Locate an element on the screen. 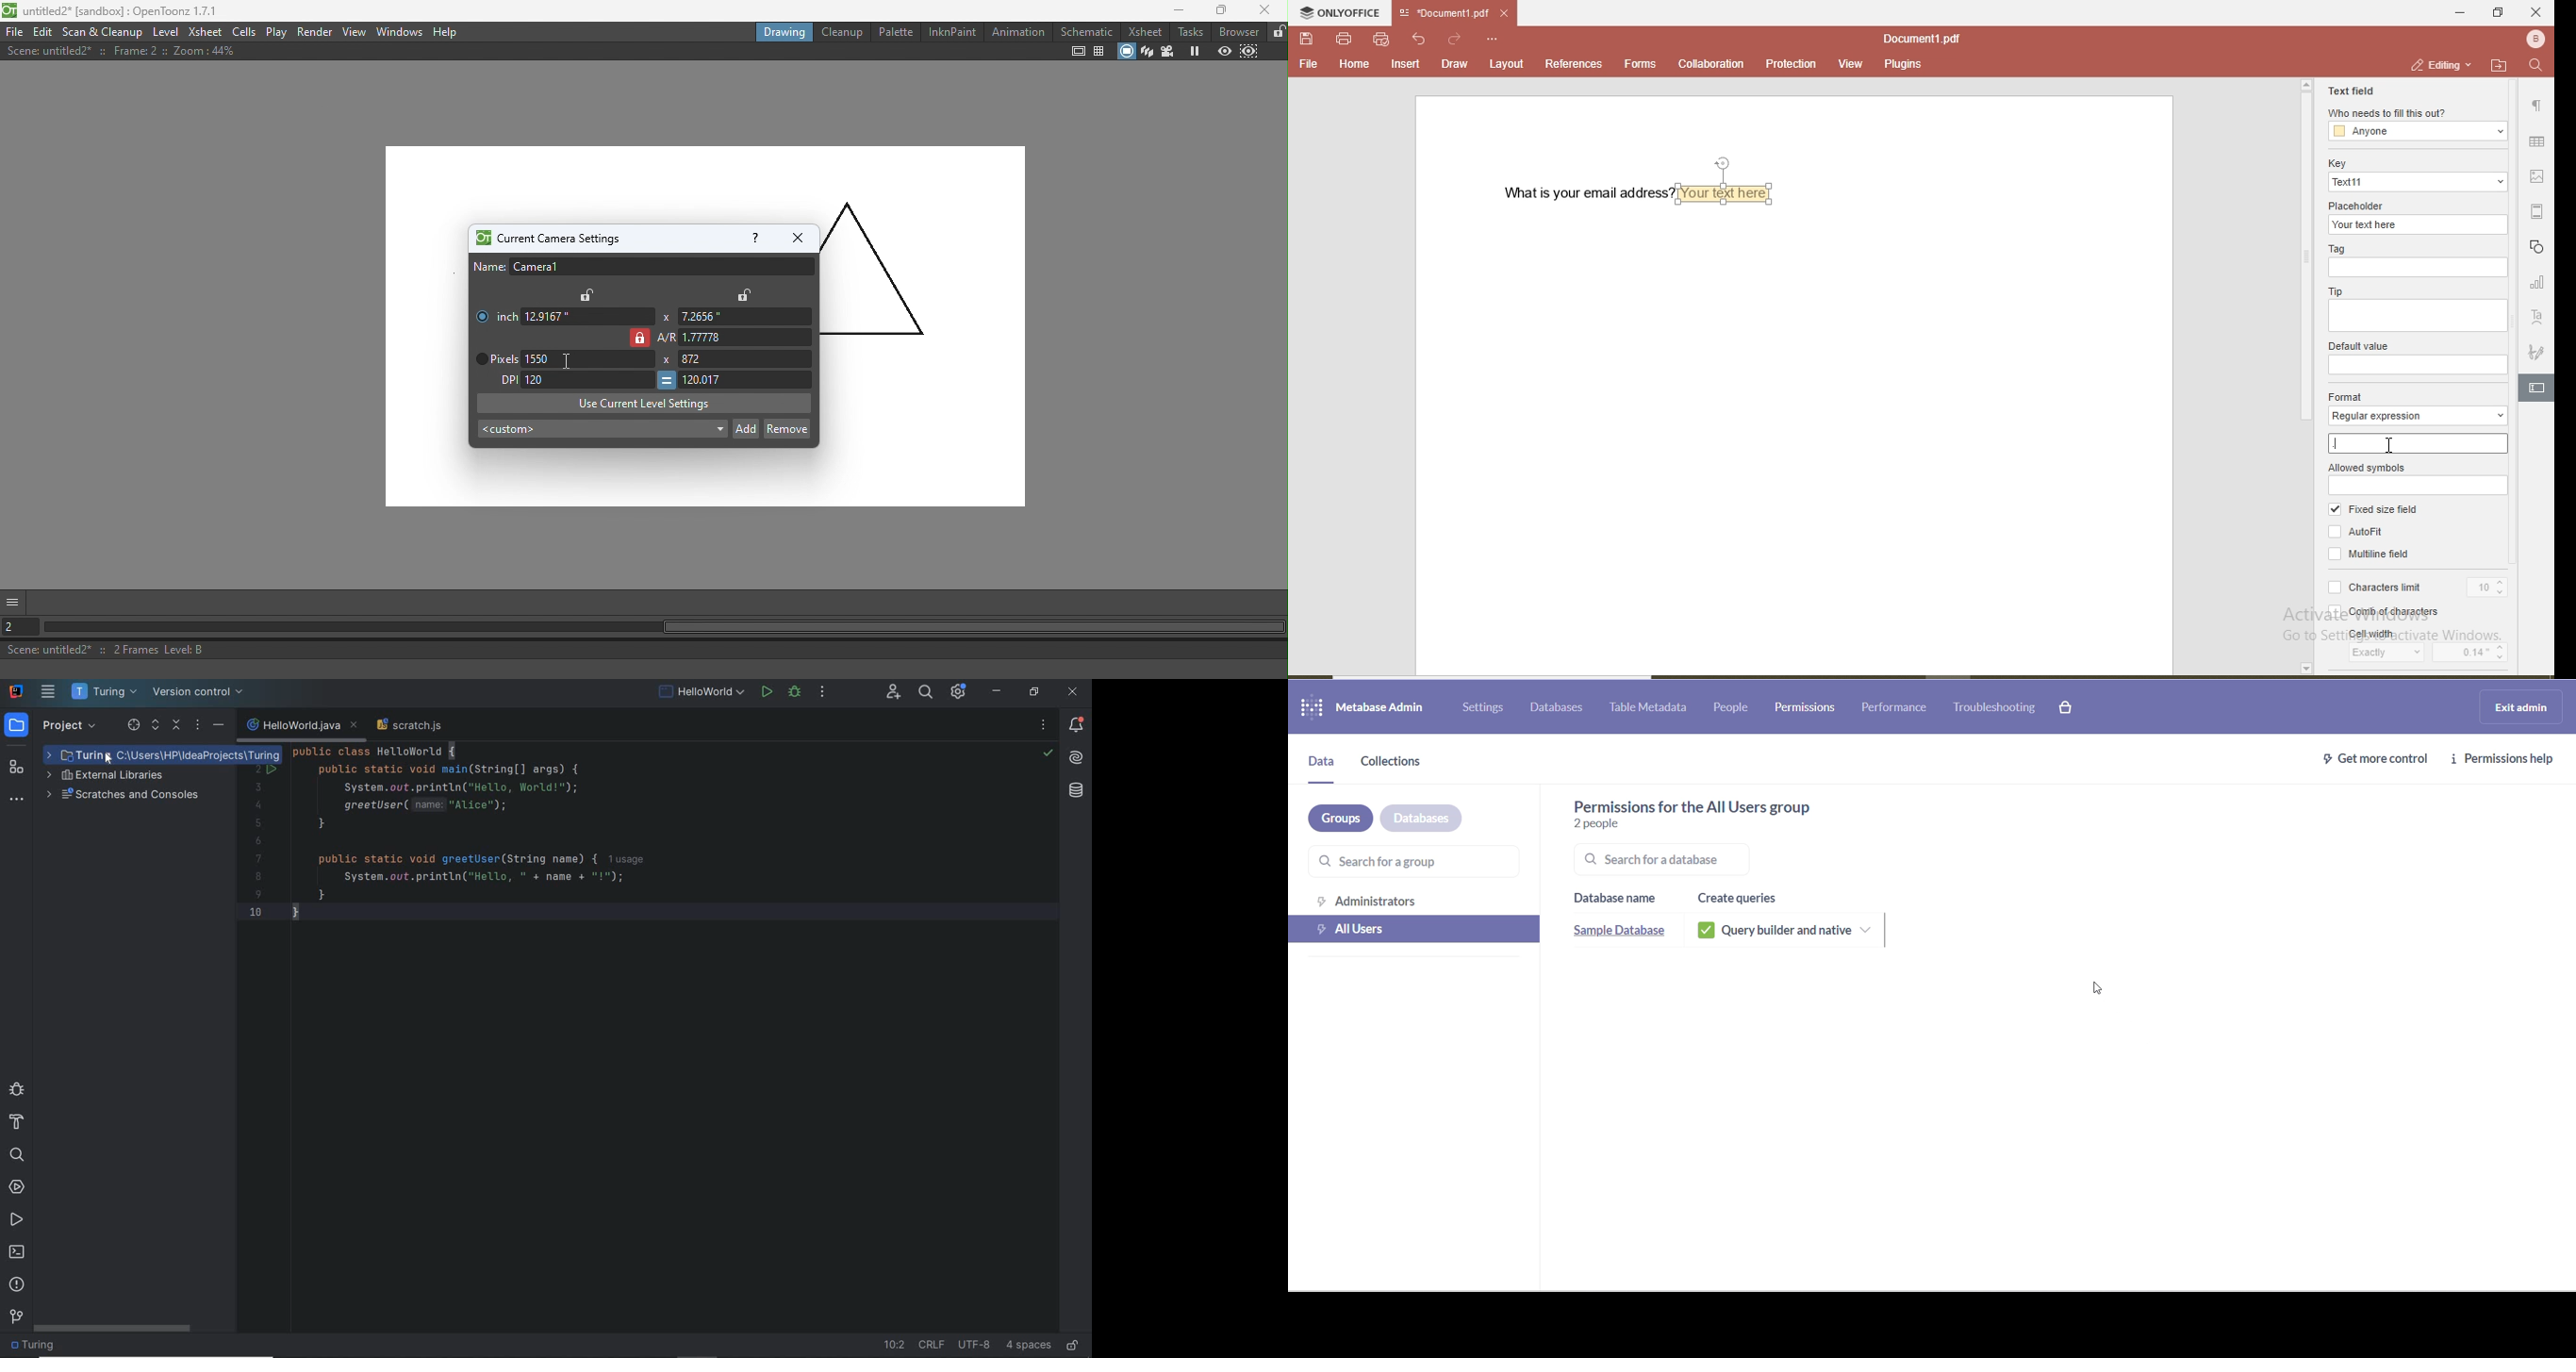  tip is located at coordinates (2336, 292).